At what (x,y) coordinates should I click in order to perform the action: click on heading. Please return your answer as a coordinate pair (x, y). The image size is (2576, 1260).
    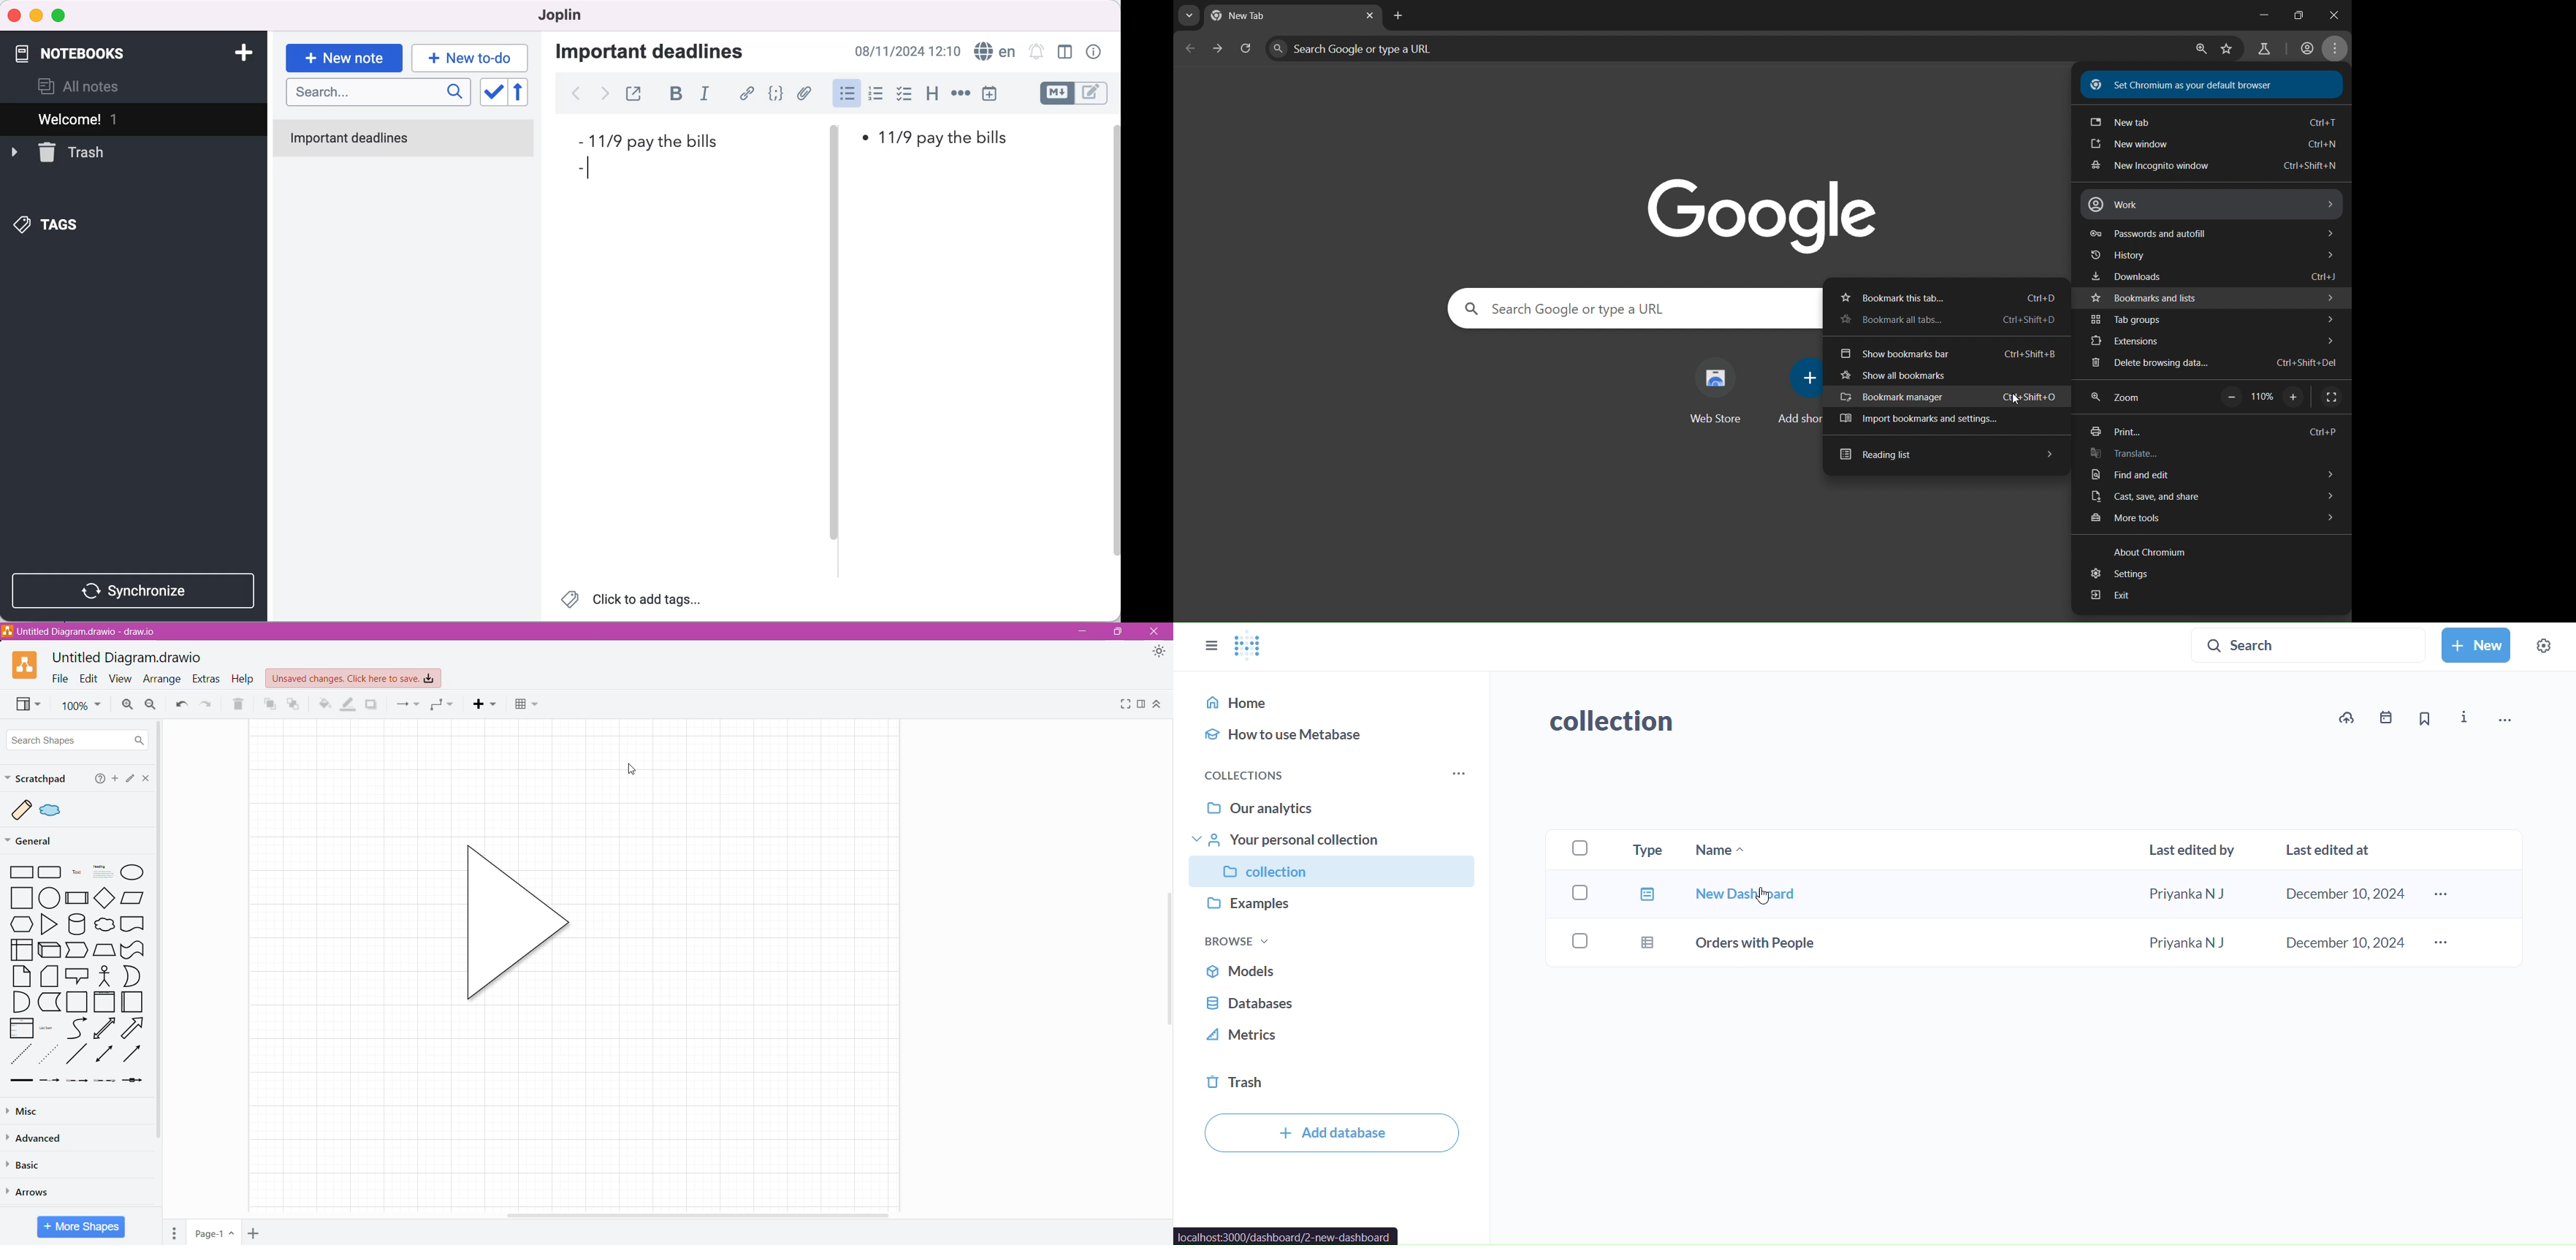
    Looking at the image, I should click on (932, 95).